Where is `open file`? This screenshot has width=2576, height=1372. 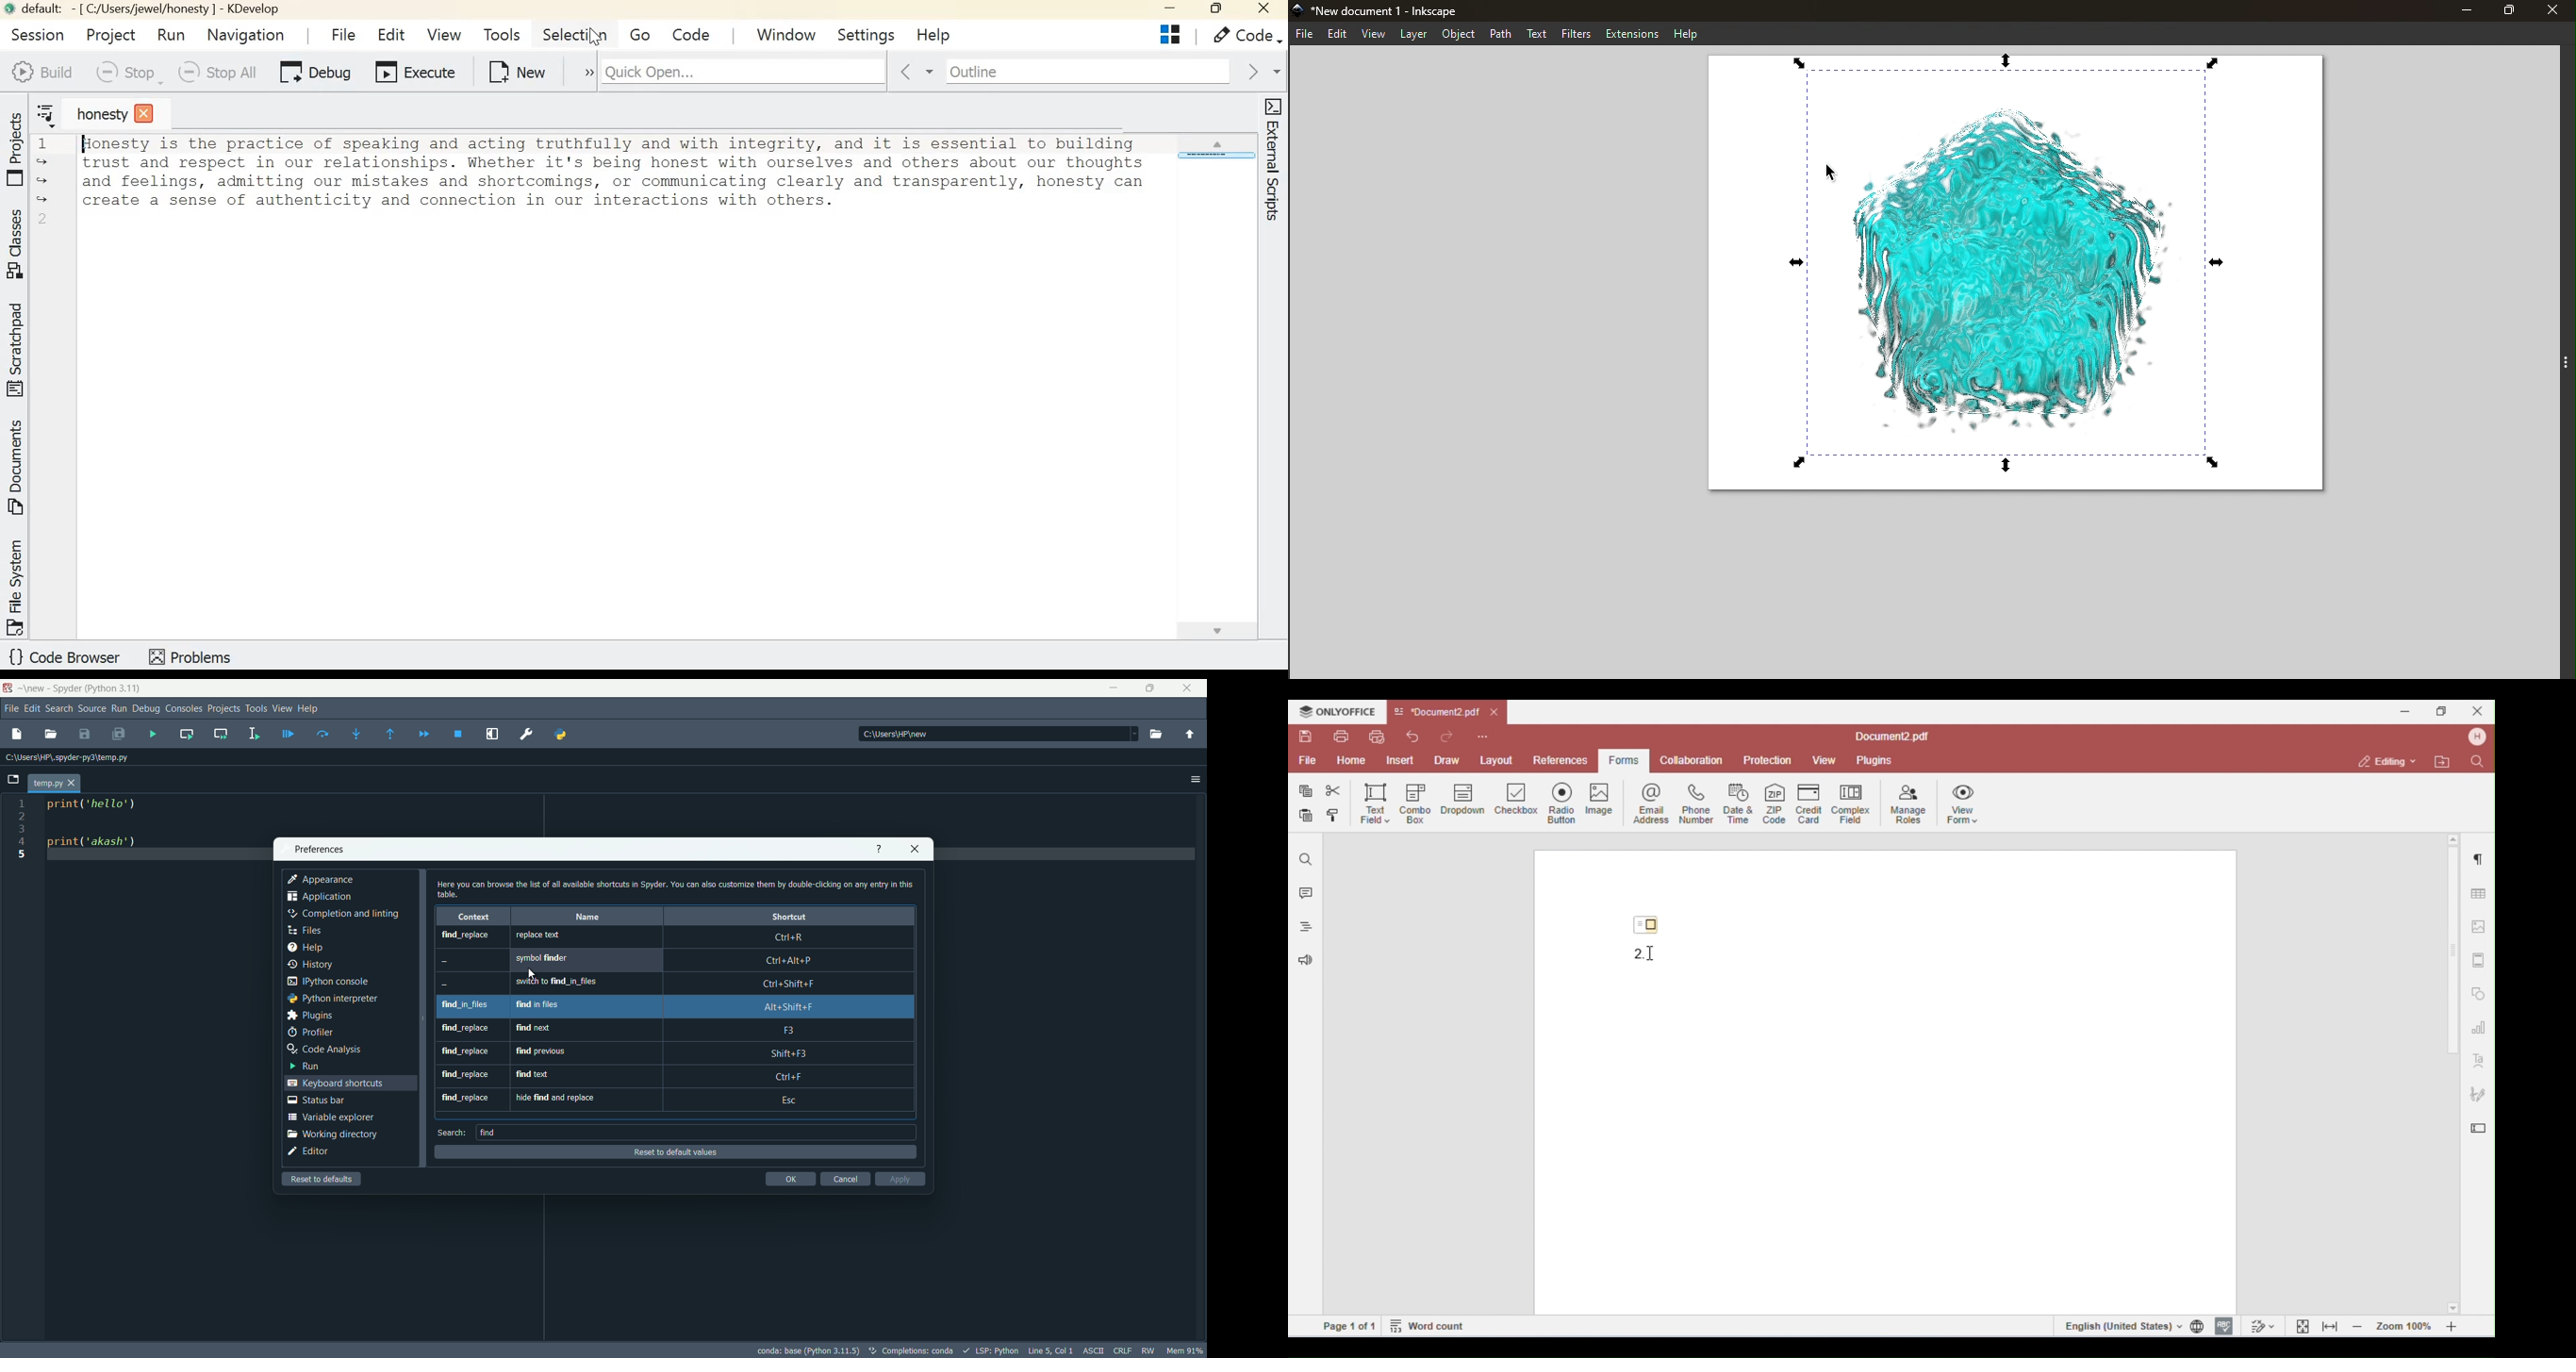
open file is located at coordinates (52, 734).